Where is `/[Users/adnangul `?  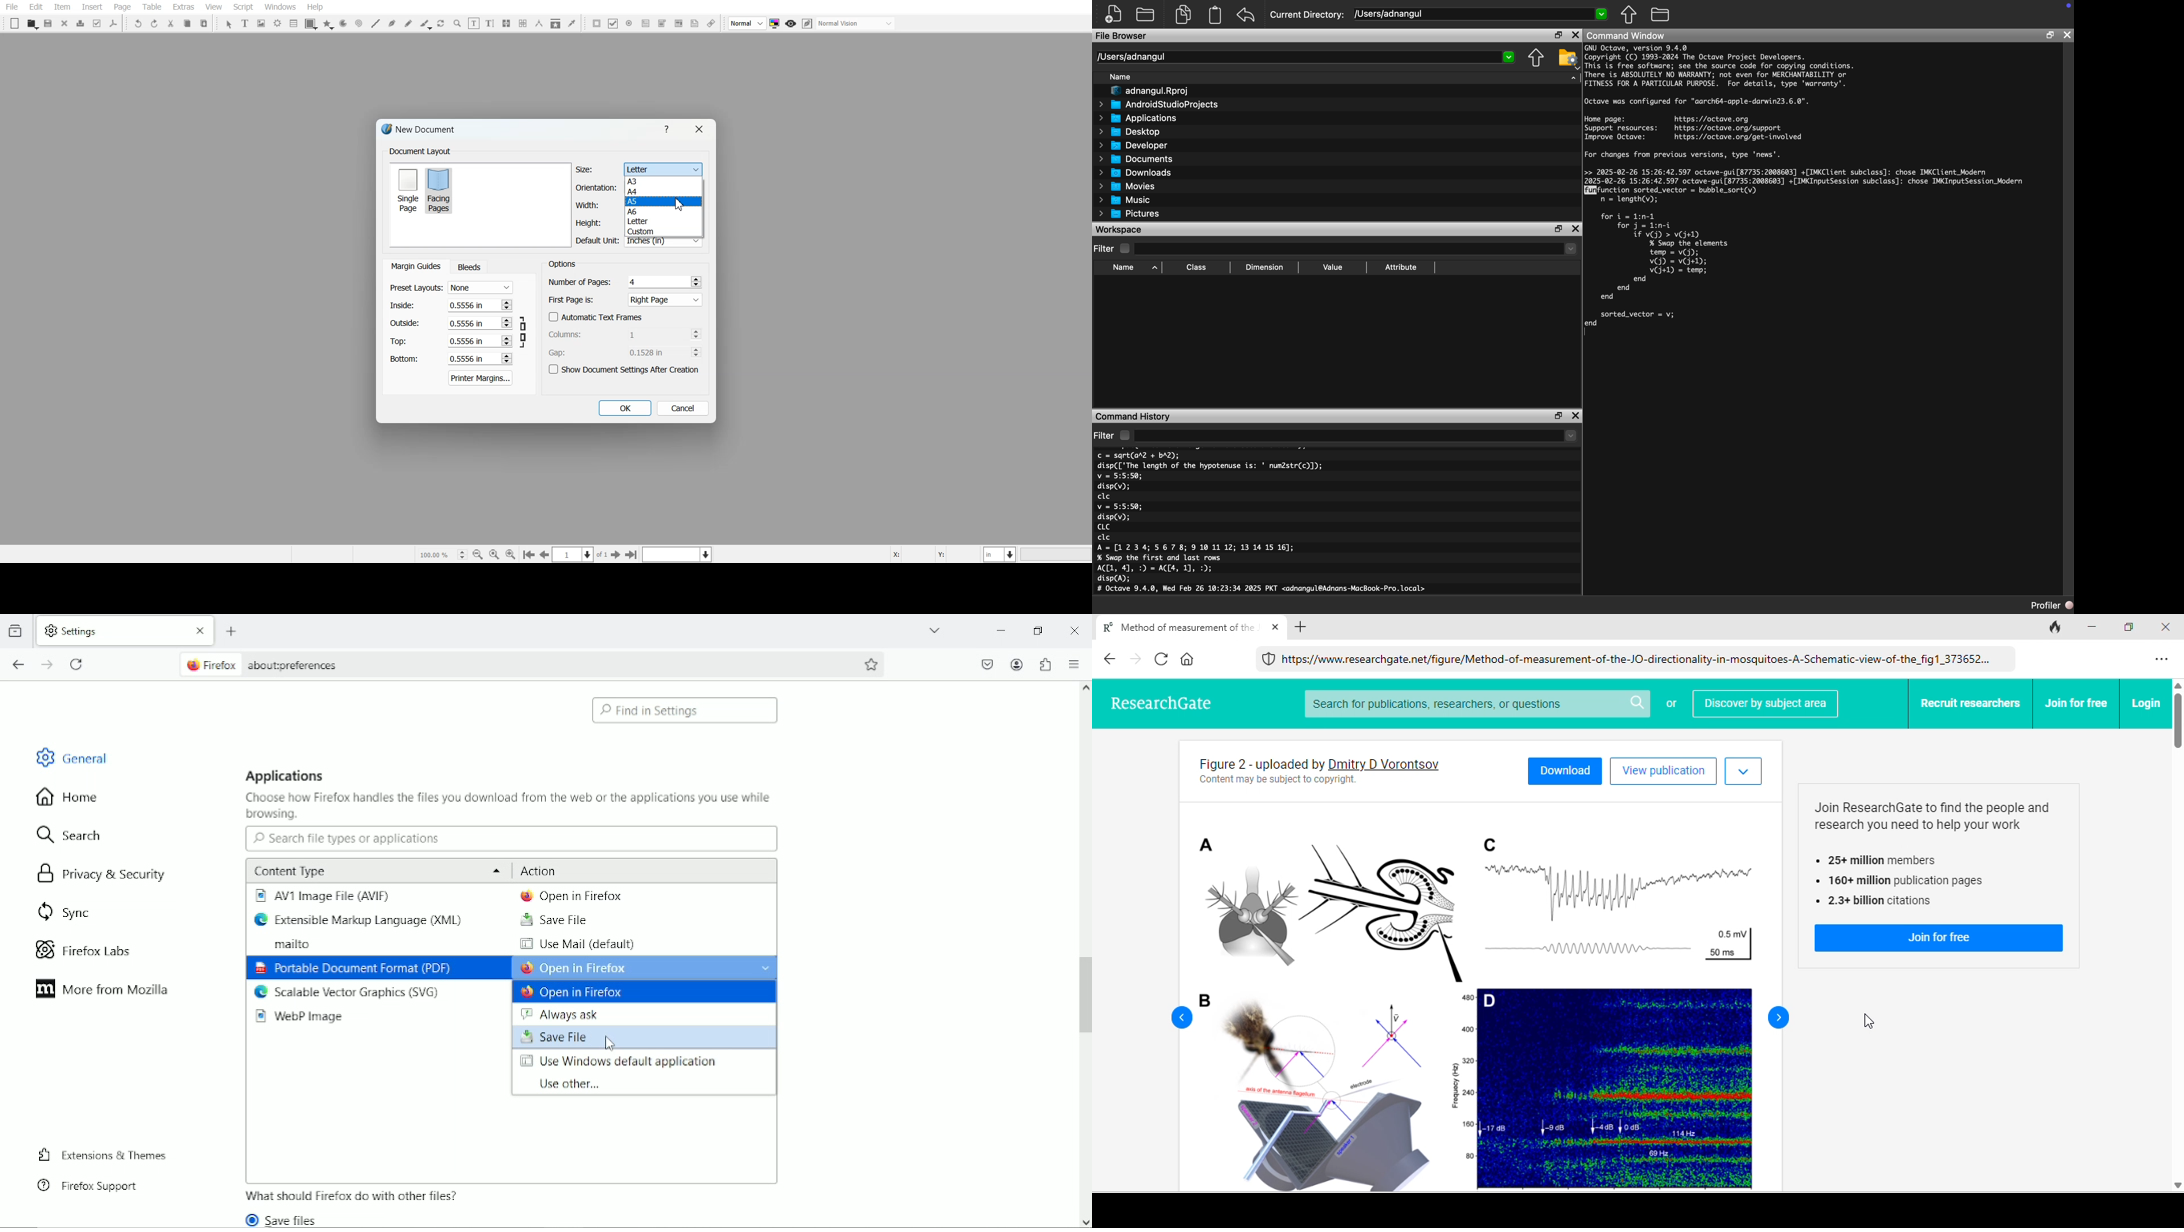
/[Users/adnangul  is located at coordinates (1306, 57).